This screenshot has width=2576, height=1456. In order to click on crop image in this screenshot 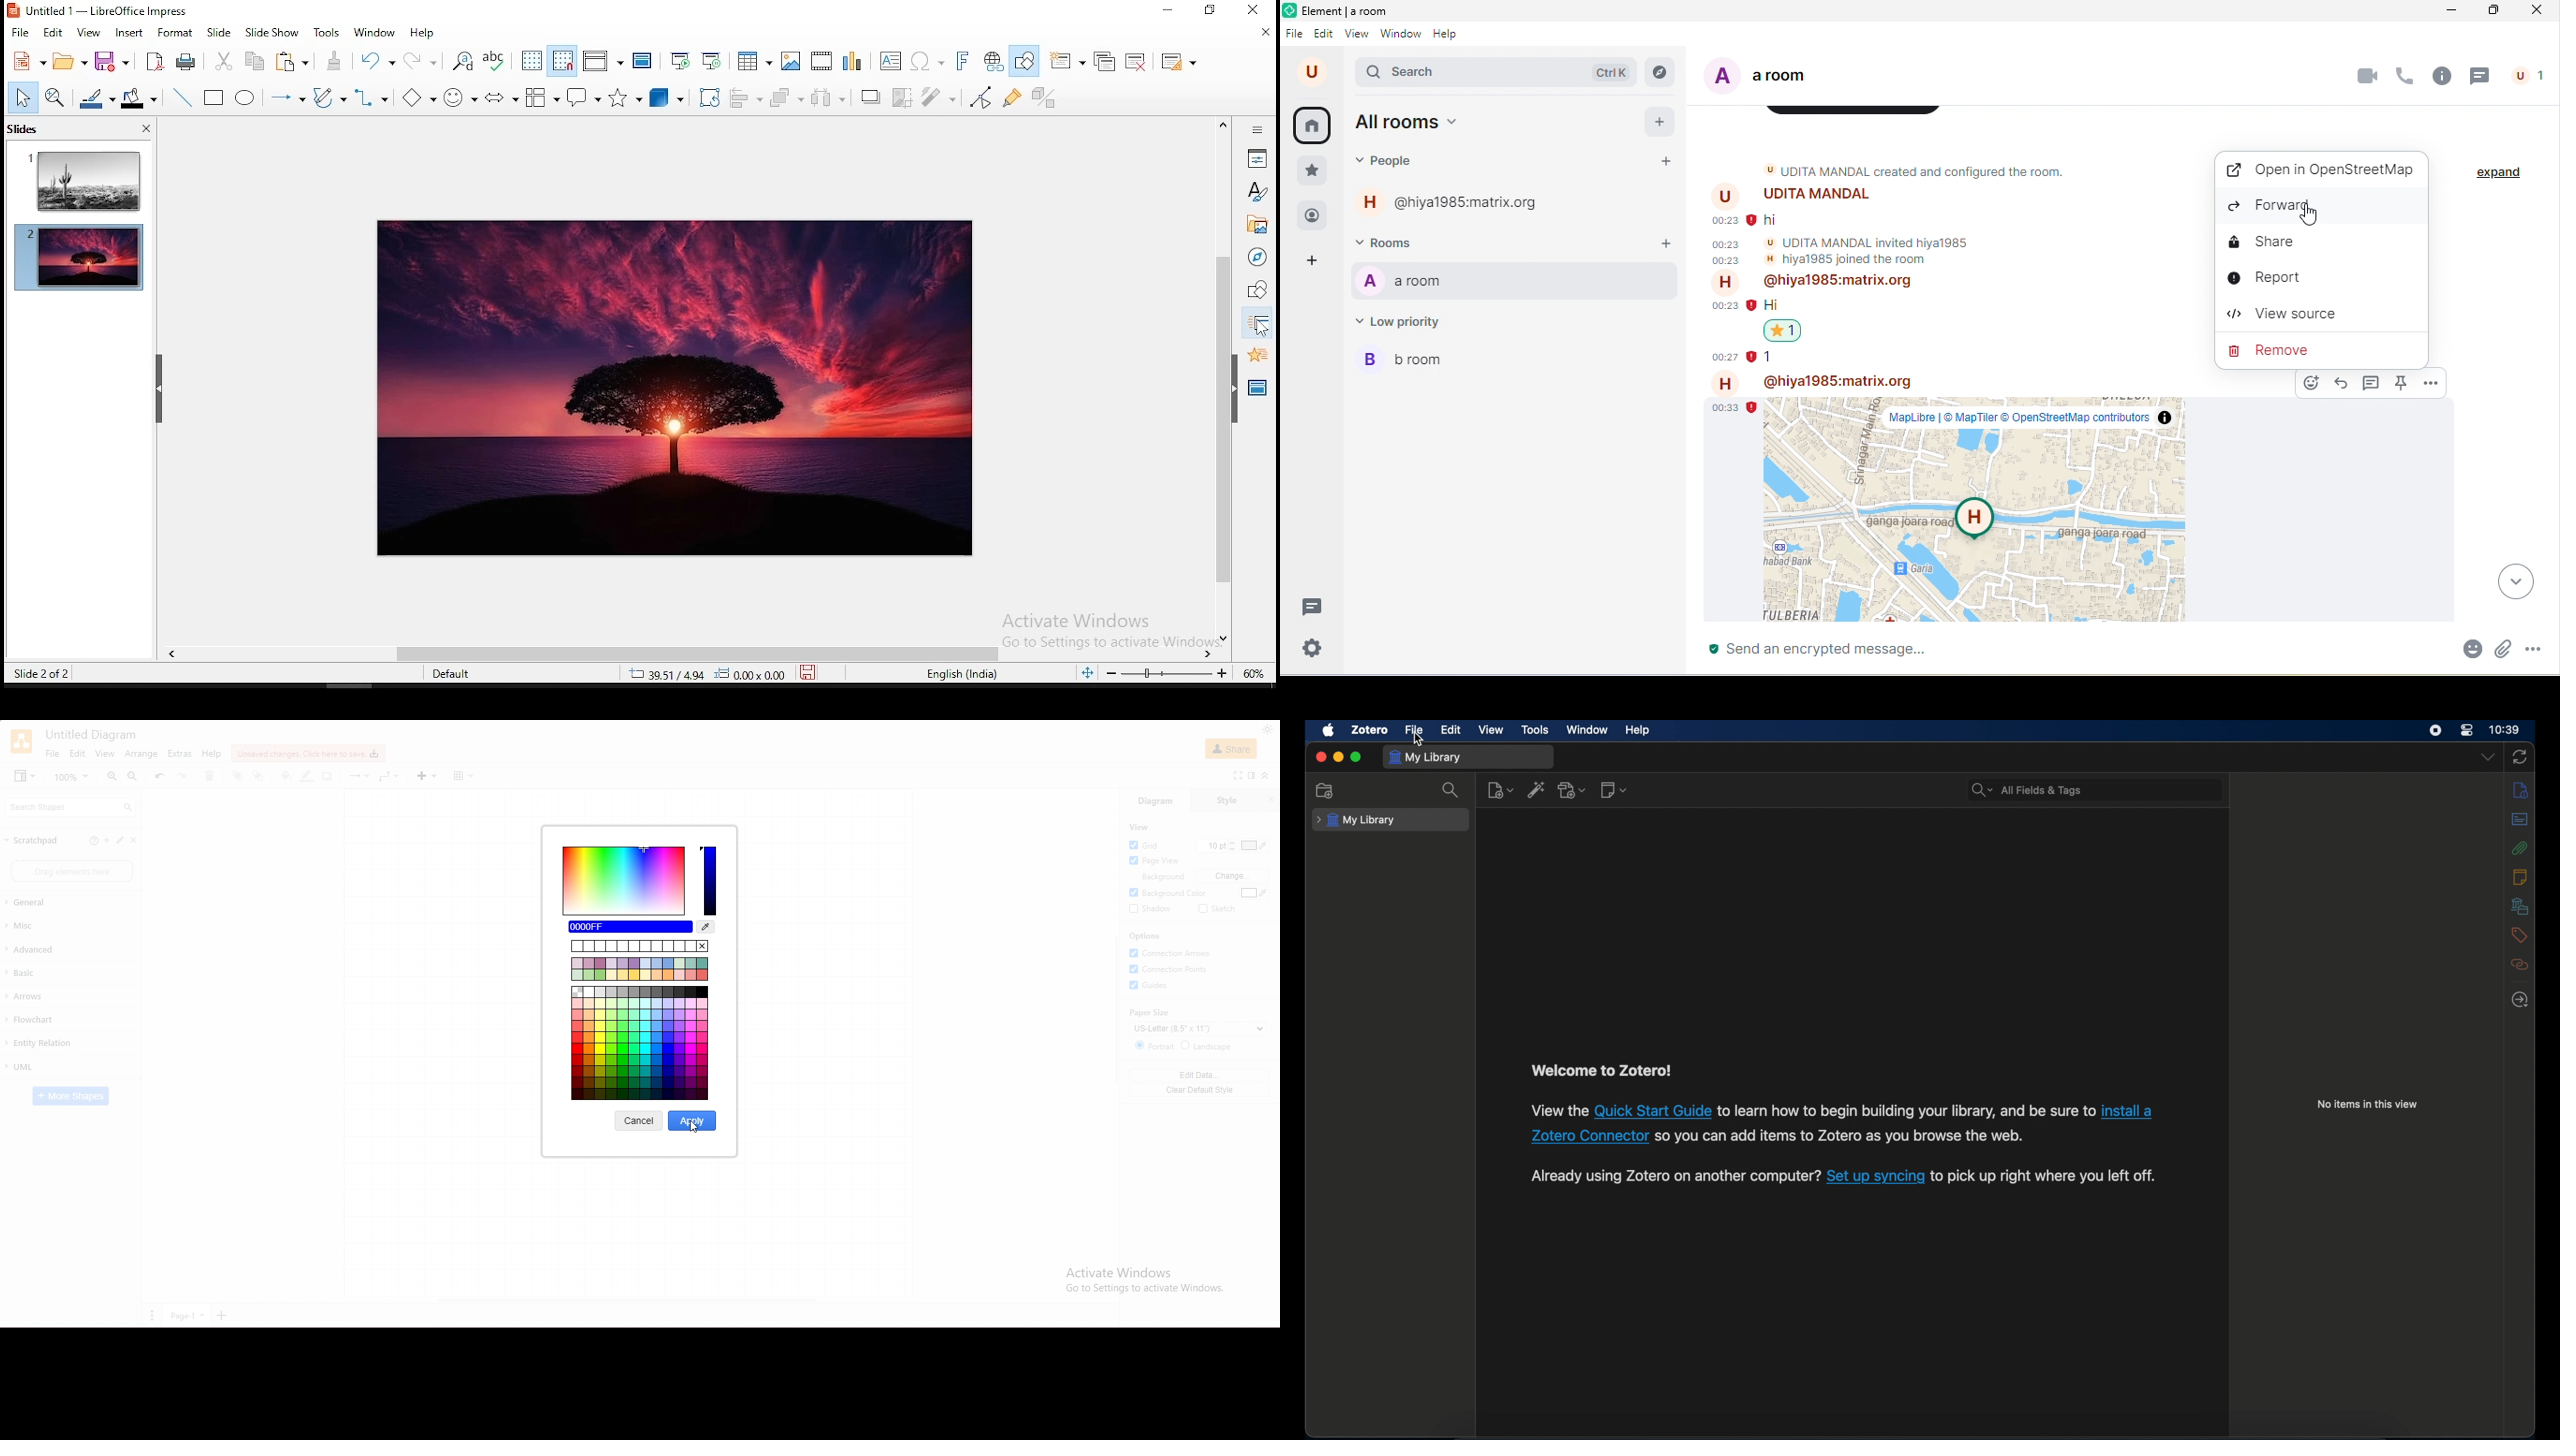, I will do `click(903, 97)`.